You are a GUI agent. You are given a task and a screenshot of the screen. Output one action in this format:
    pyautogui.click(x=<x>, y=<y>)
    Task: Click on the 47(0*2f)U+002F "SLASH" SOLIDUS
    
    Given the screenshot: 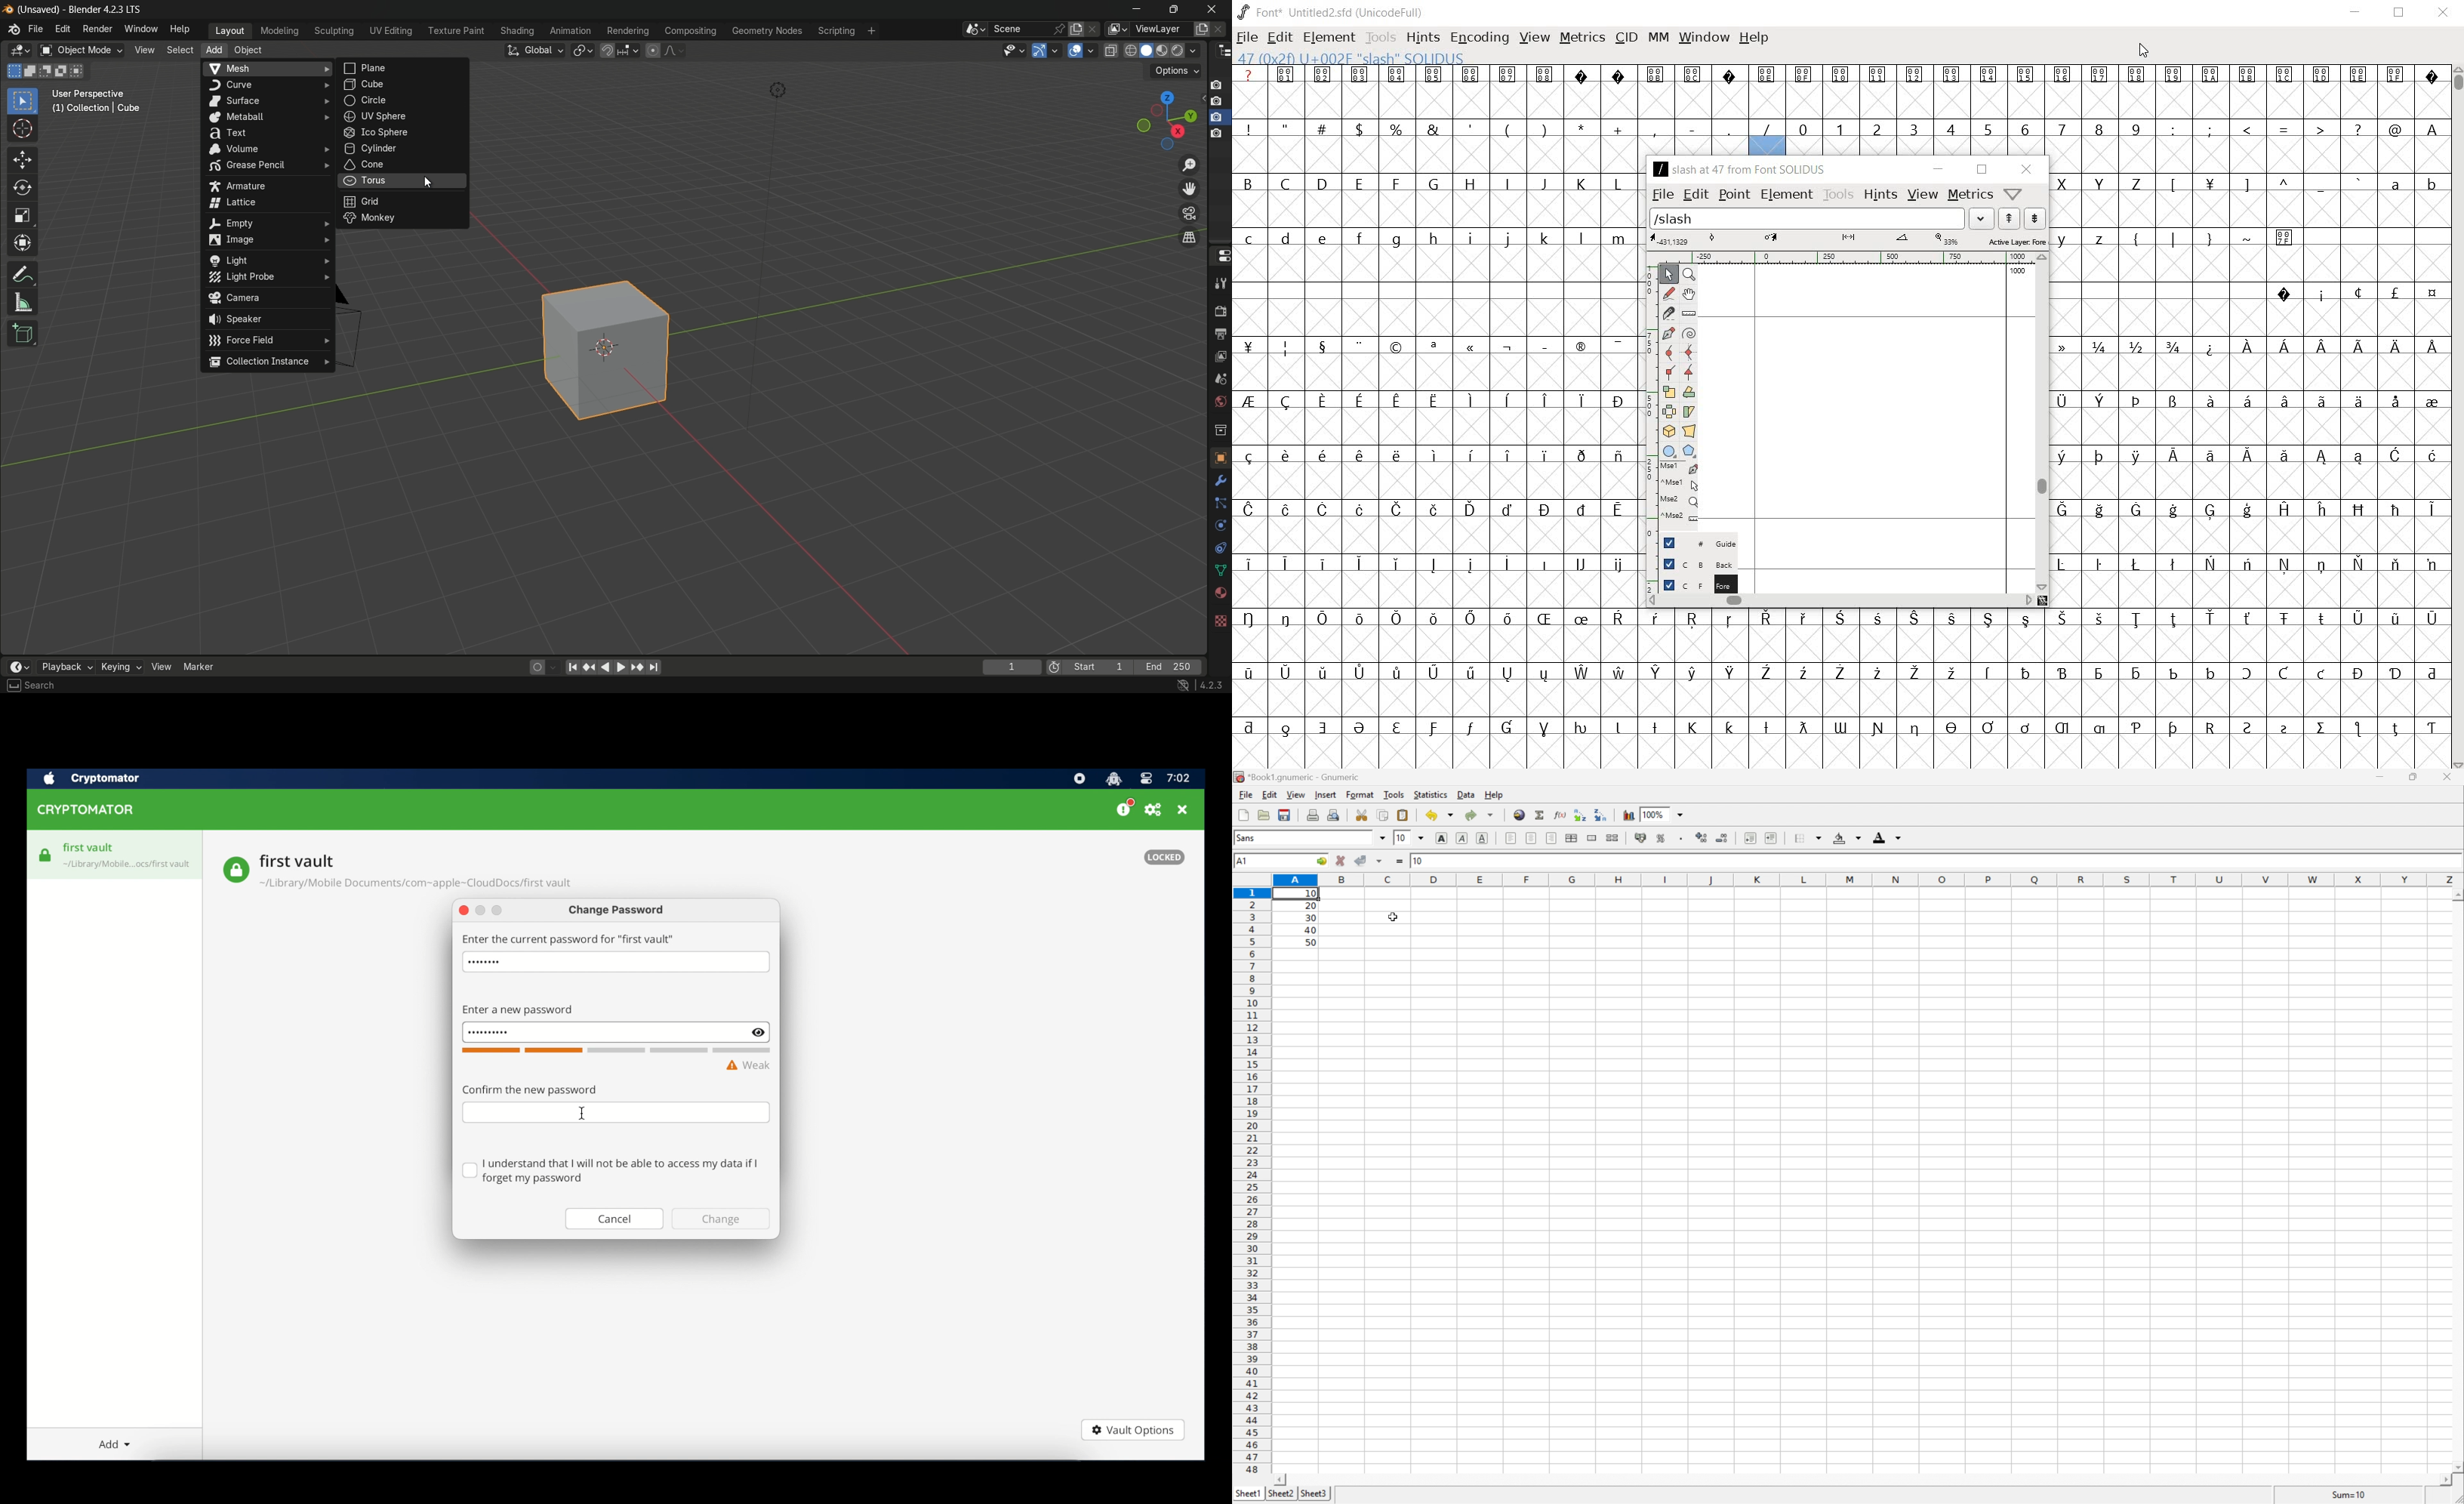 What is the action you would take?
    pyautogui.click(x=1351, y=57)
    